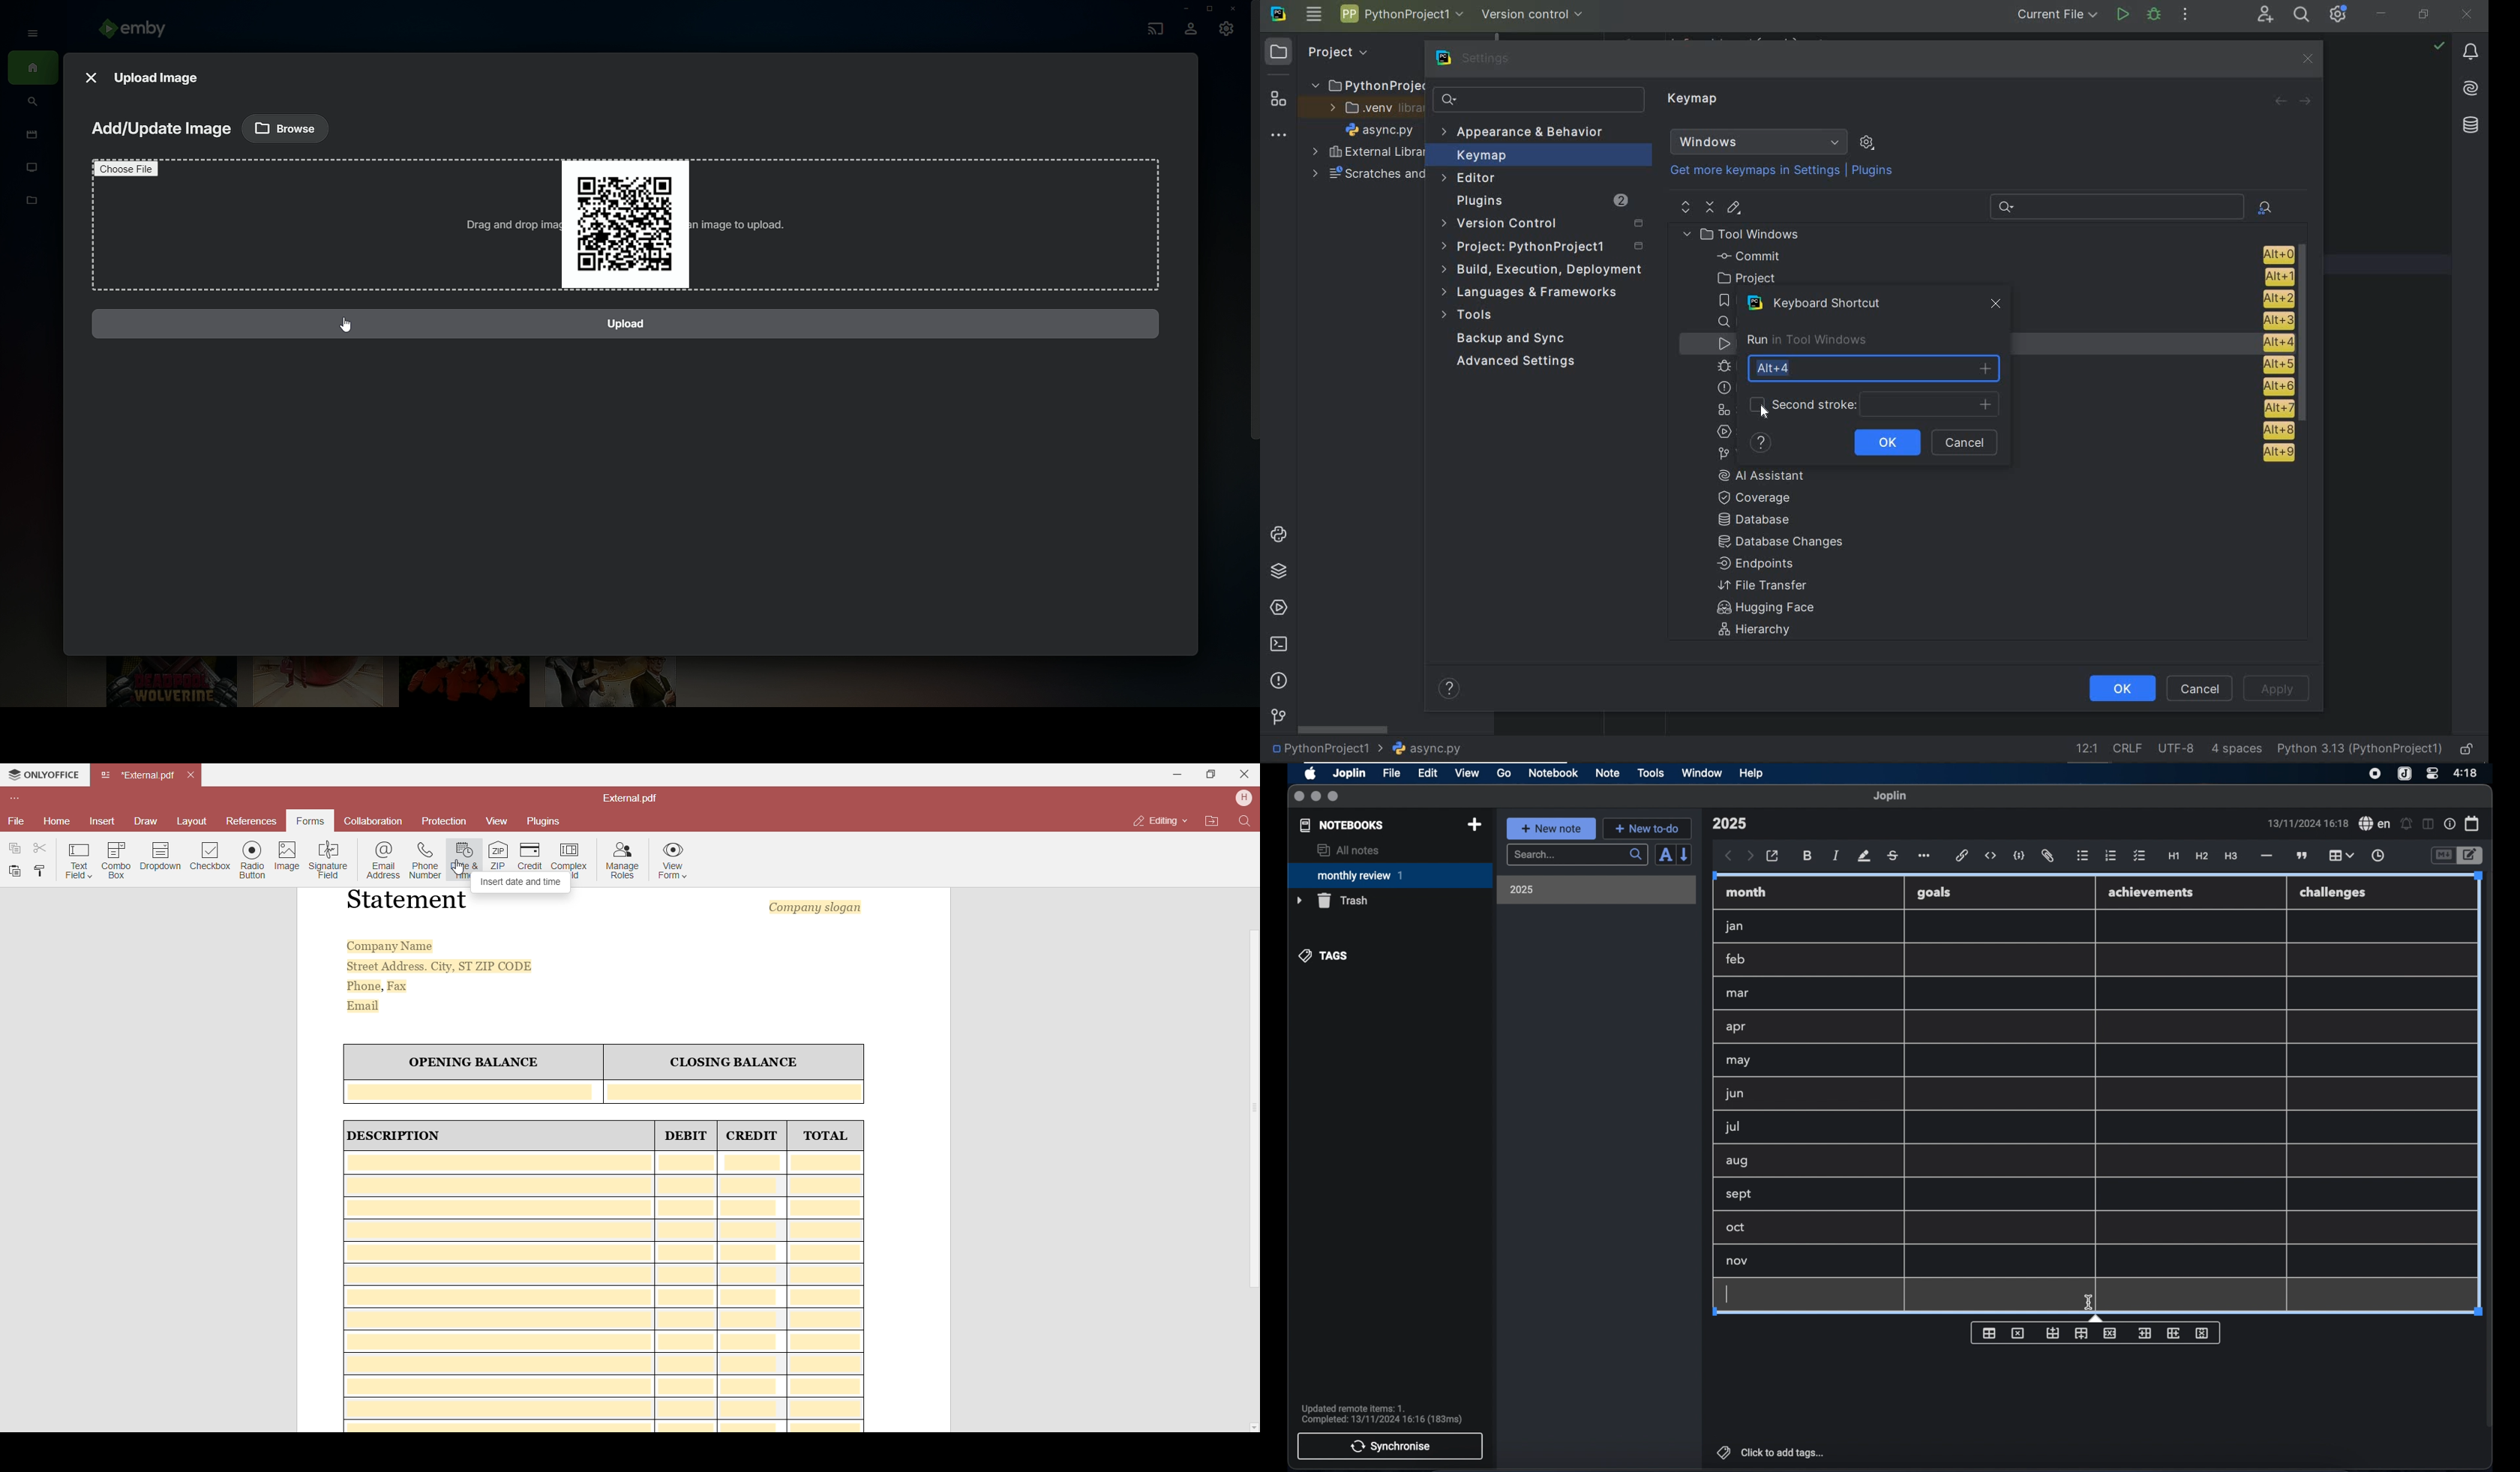 The height and width of the screenshot is (1484, 2520). What do you see at coordinates (1278, 572) in the screenshot?
I see `python packages` at bounding box center [1278, 572].